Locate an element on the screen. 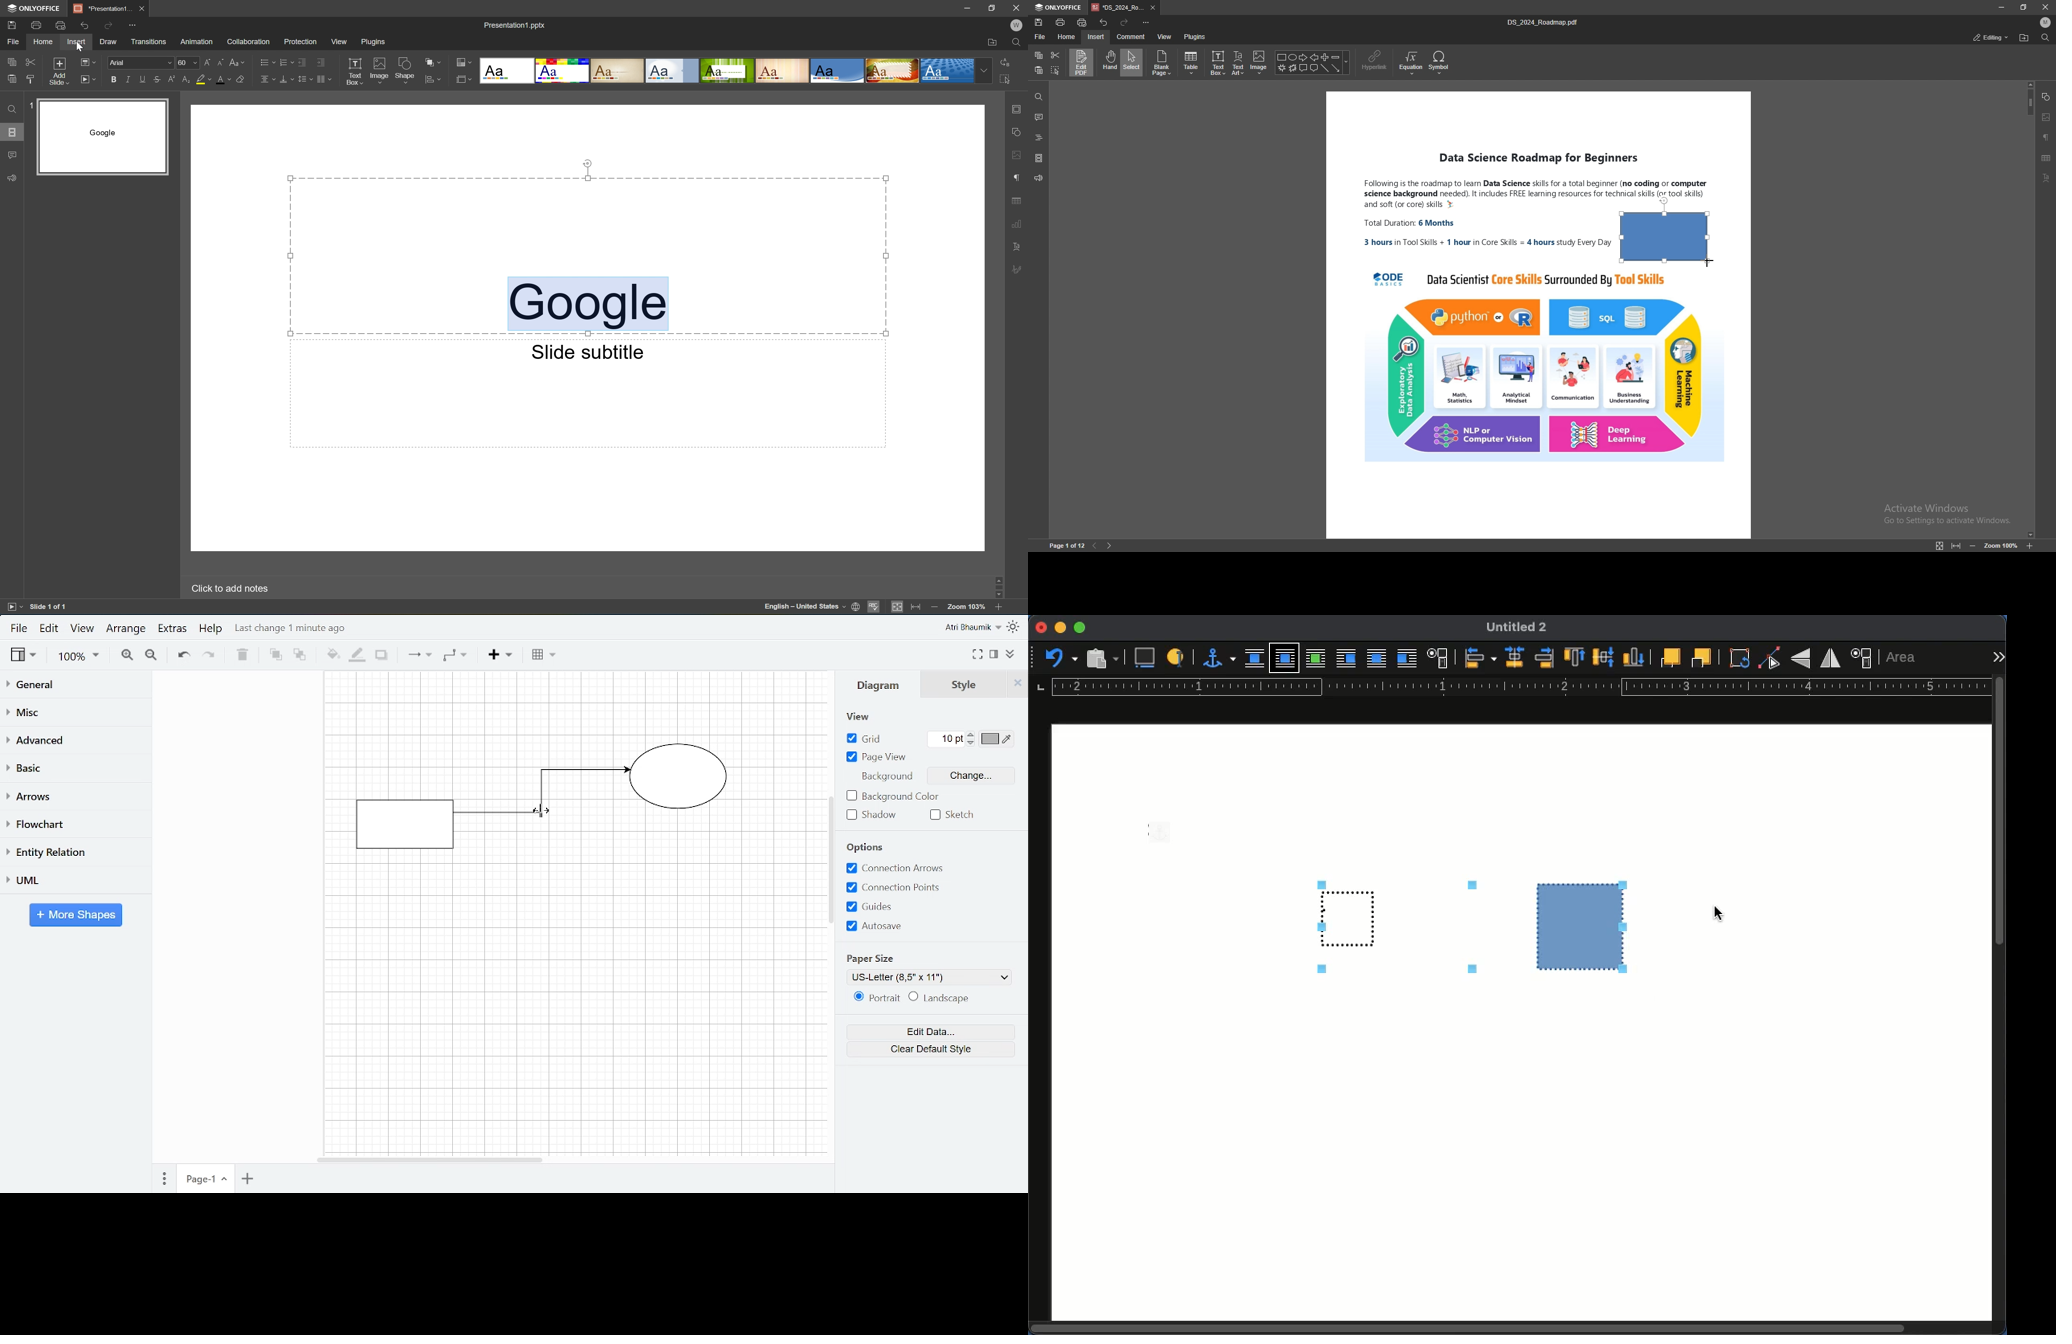  point  is located at coordinates (1769, 658).